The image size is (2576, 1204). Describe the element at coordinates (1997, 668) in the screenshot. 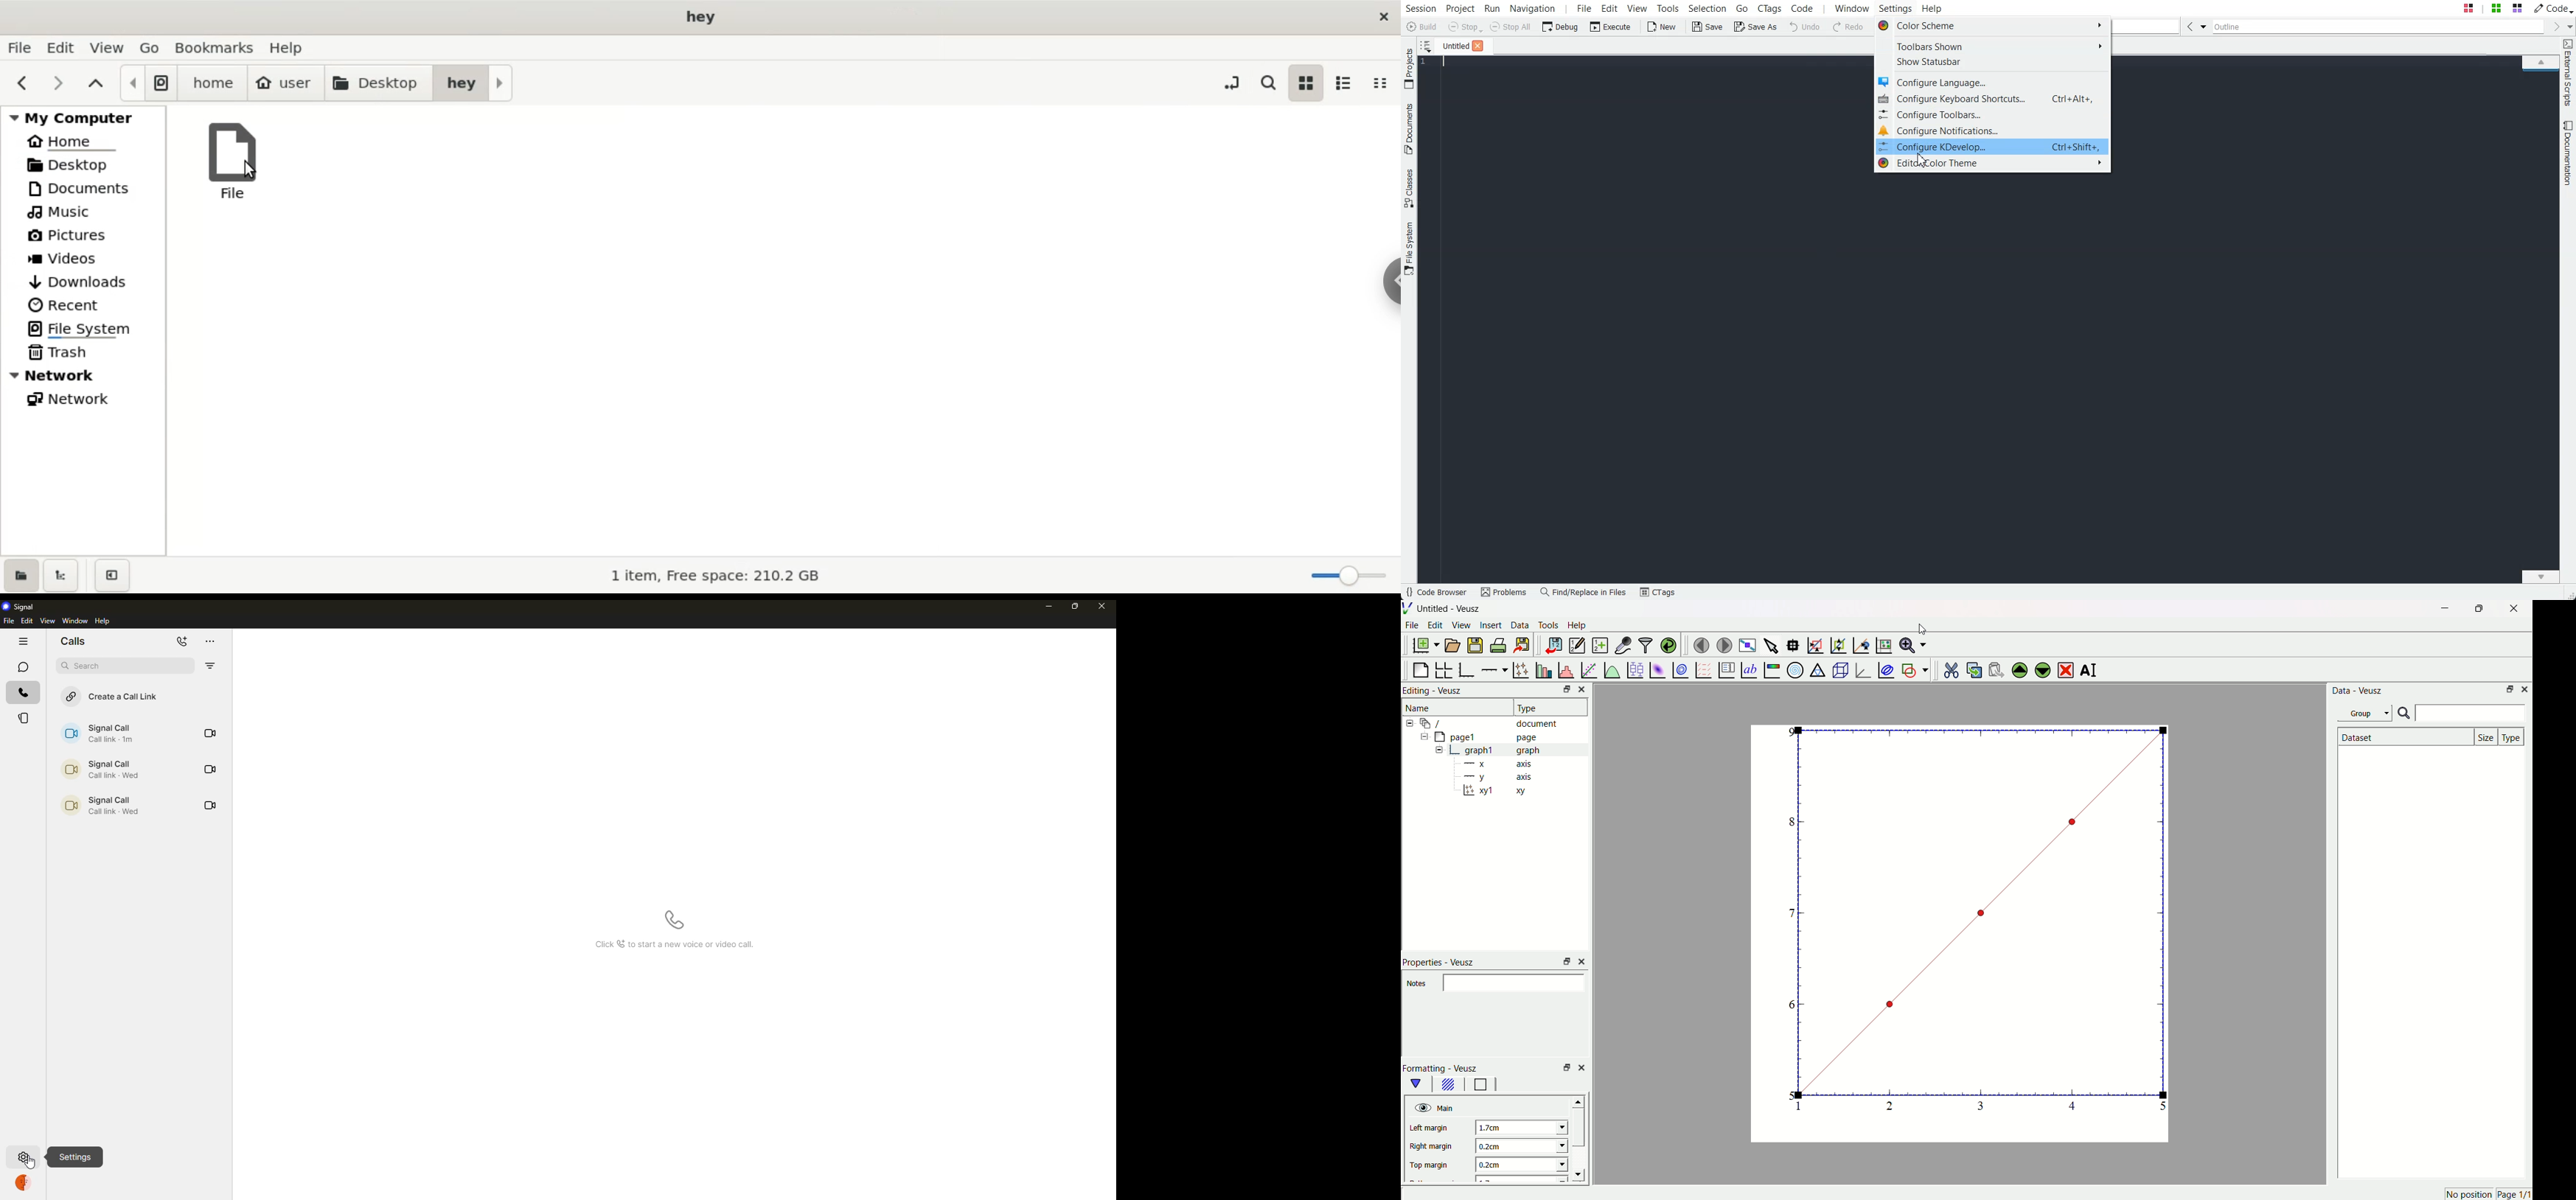

I see `paste the widgets` at that location.